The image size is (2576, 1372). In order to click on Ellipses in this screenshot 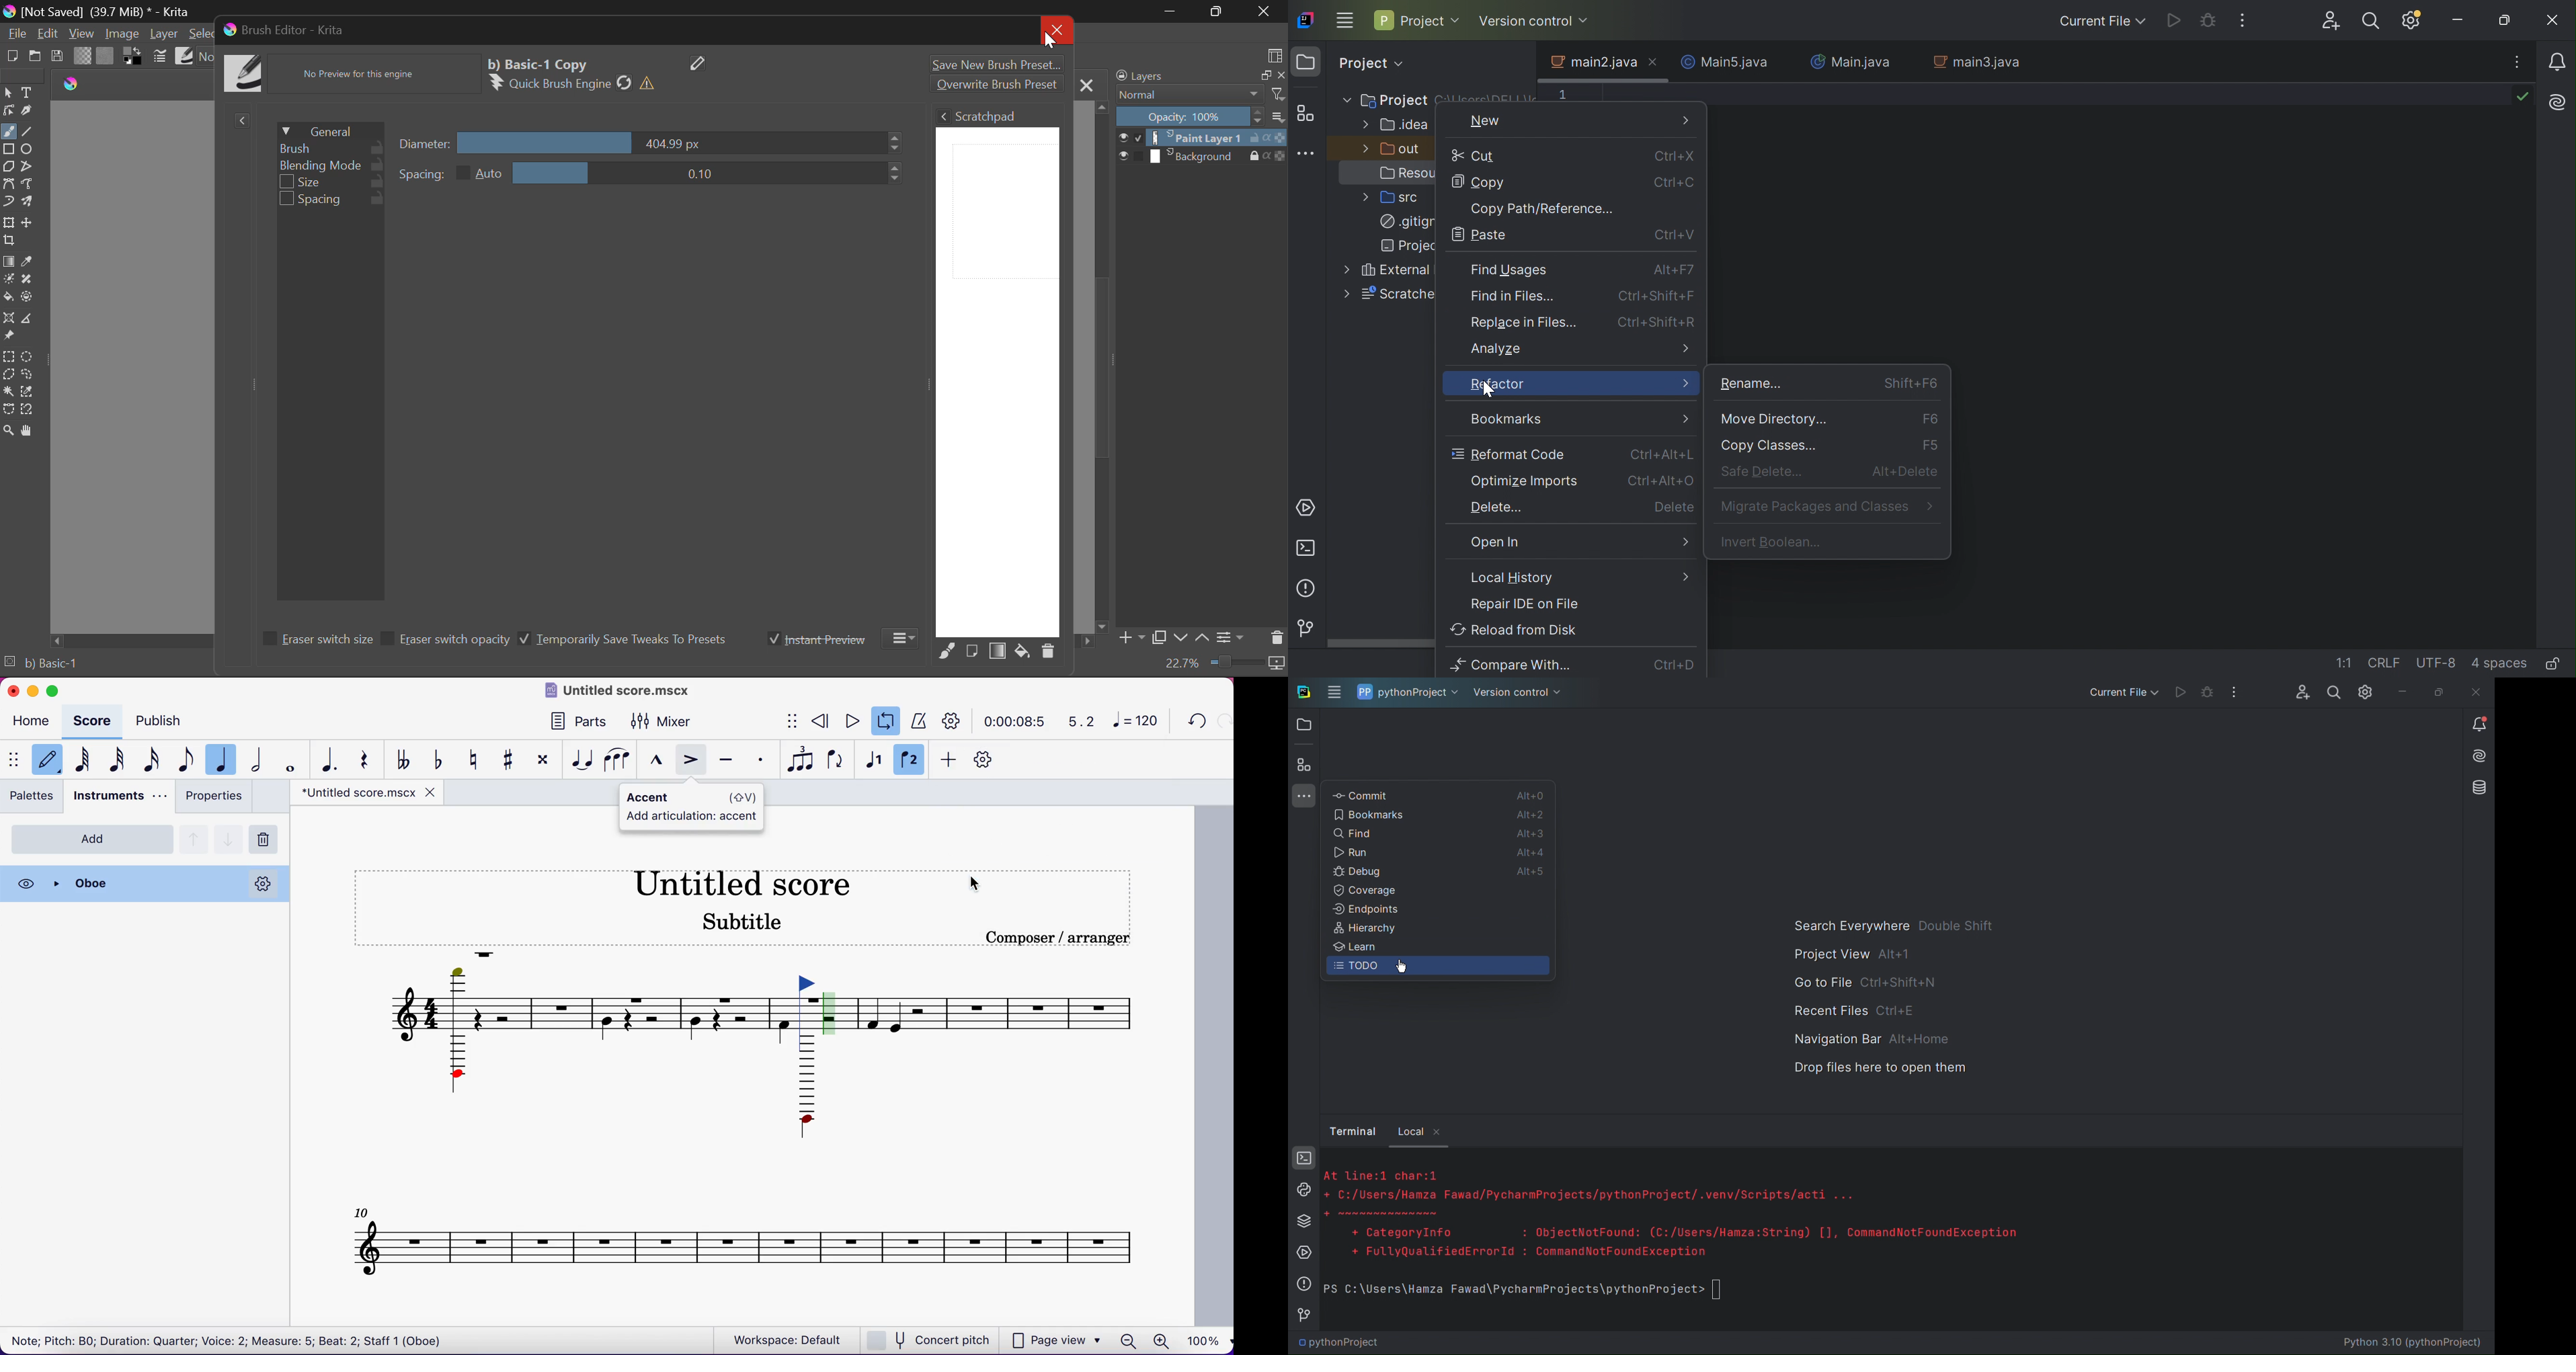, I will do `click(29, 150)`.